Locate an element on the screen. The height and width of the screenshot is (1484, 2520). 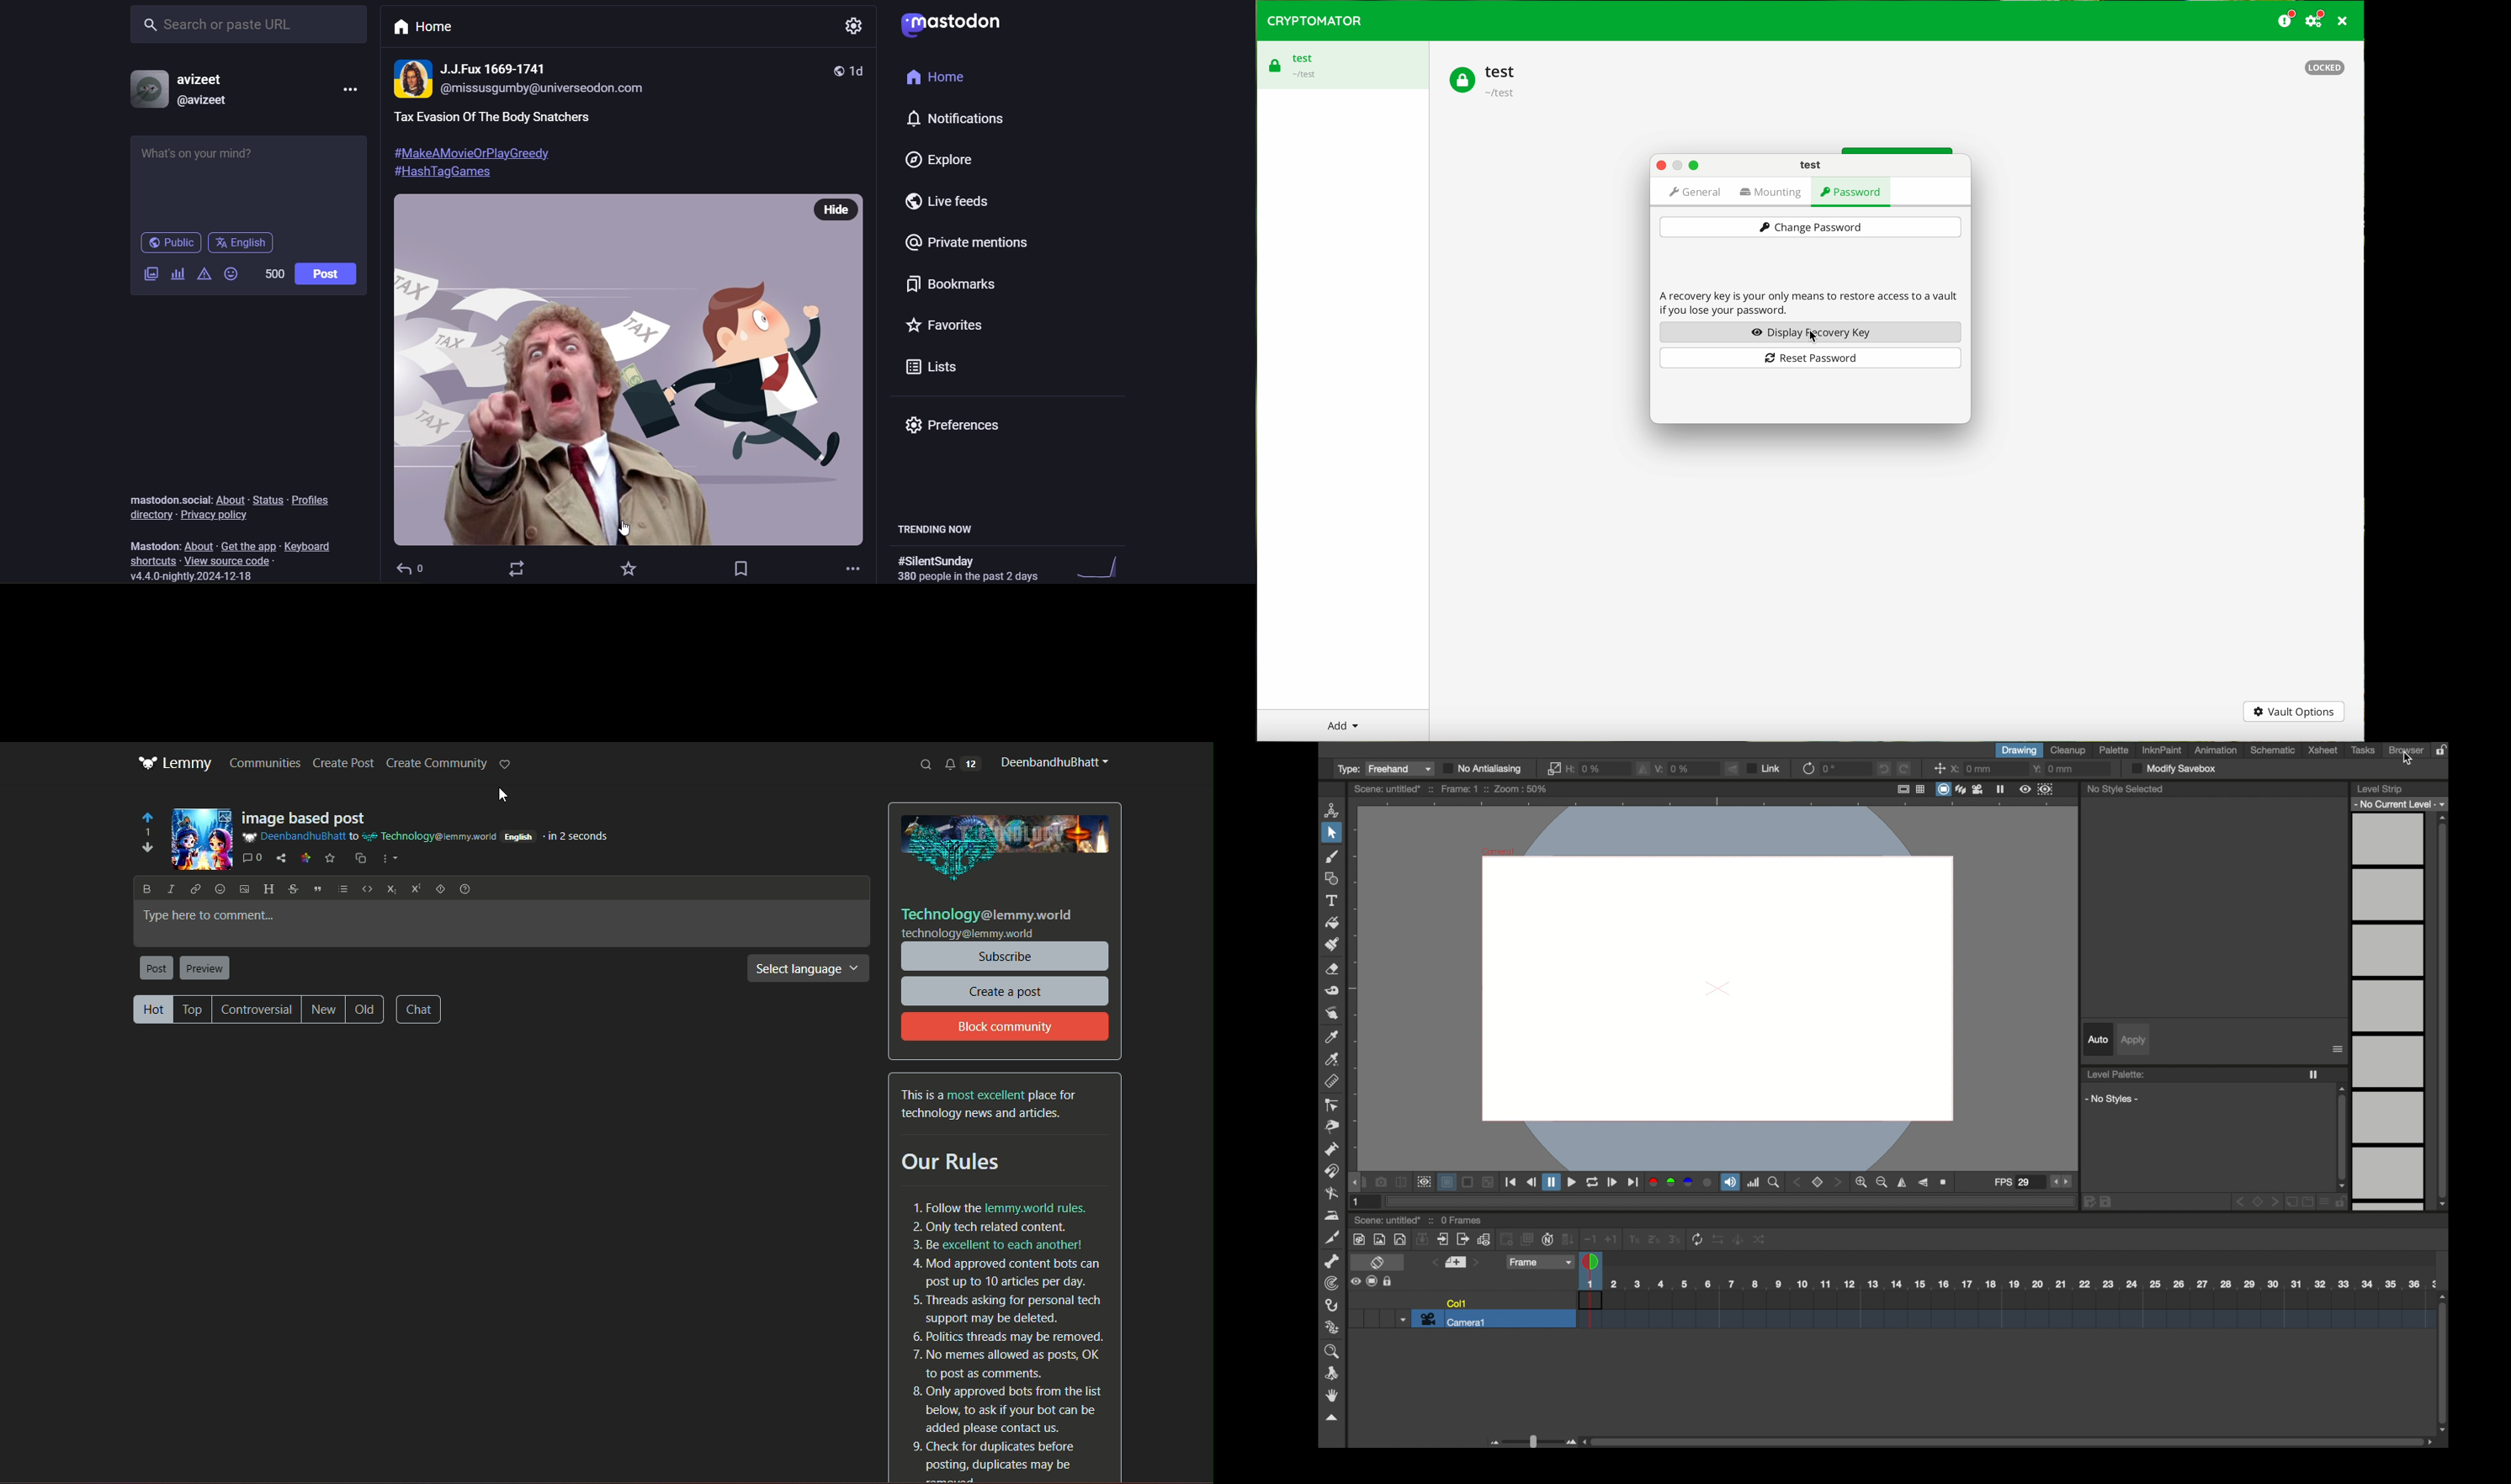
Block community is located at coordinates (1006, 1027).